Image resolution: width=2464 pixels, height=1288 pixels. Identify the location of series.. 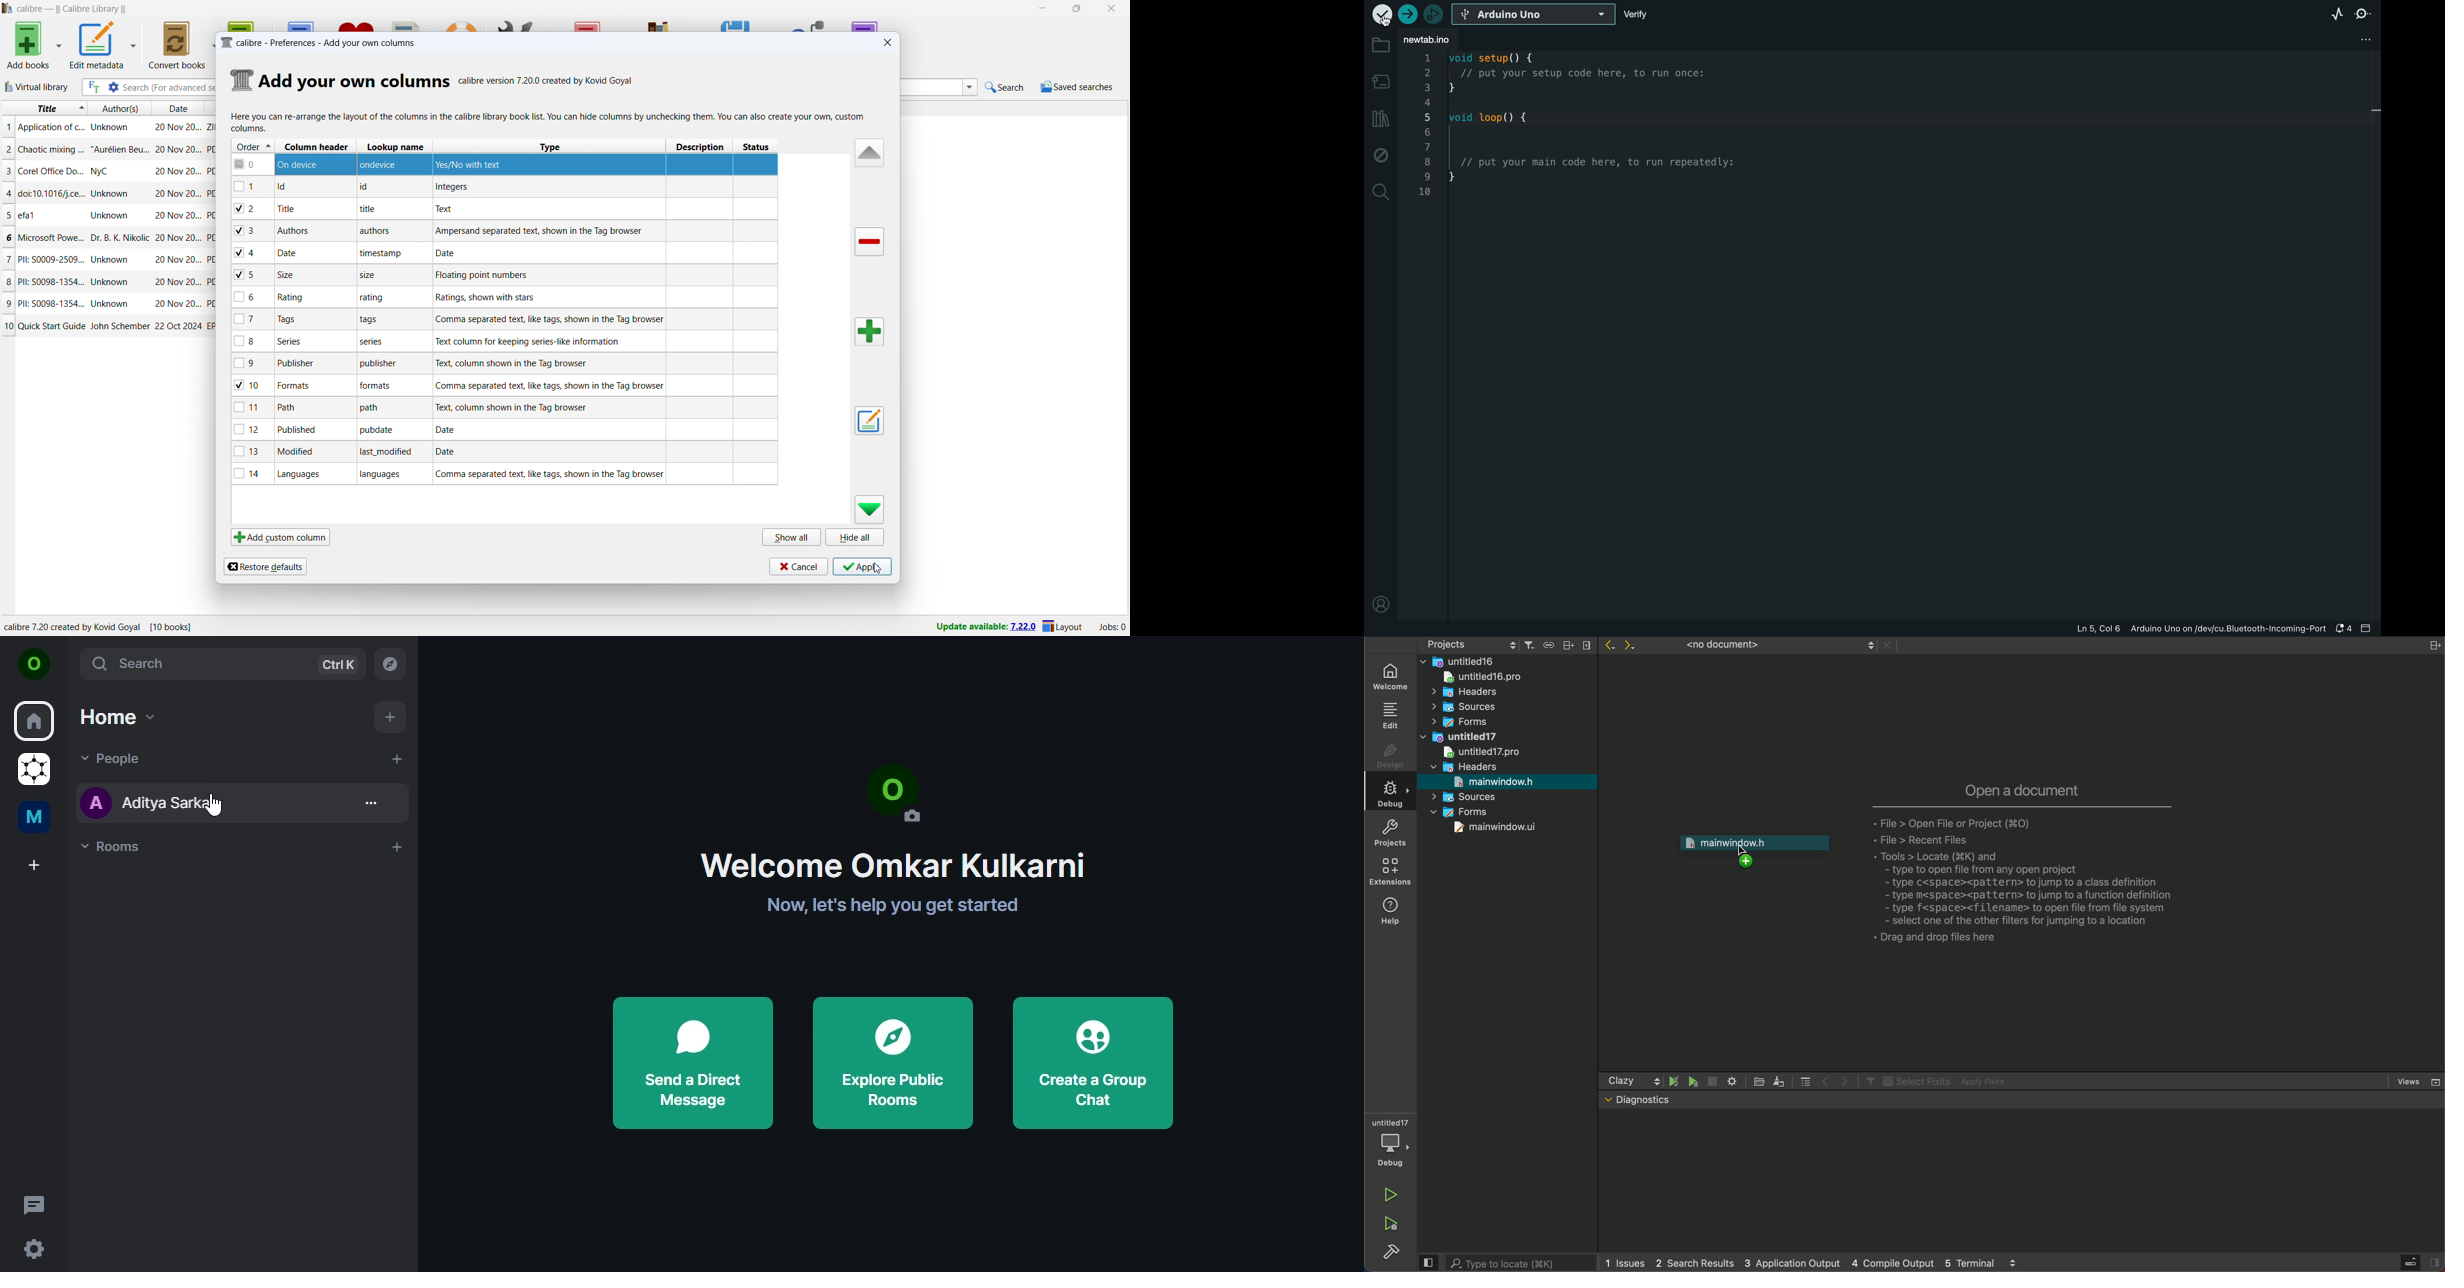
(373, 343).